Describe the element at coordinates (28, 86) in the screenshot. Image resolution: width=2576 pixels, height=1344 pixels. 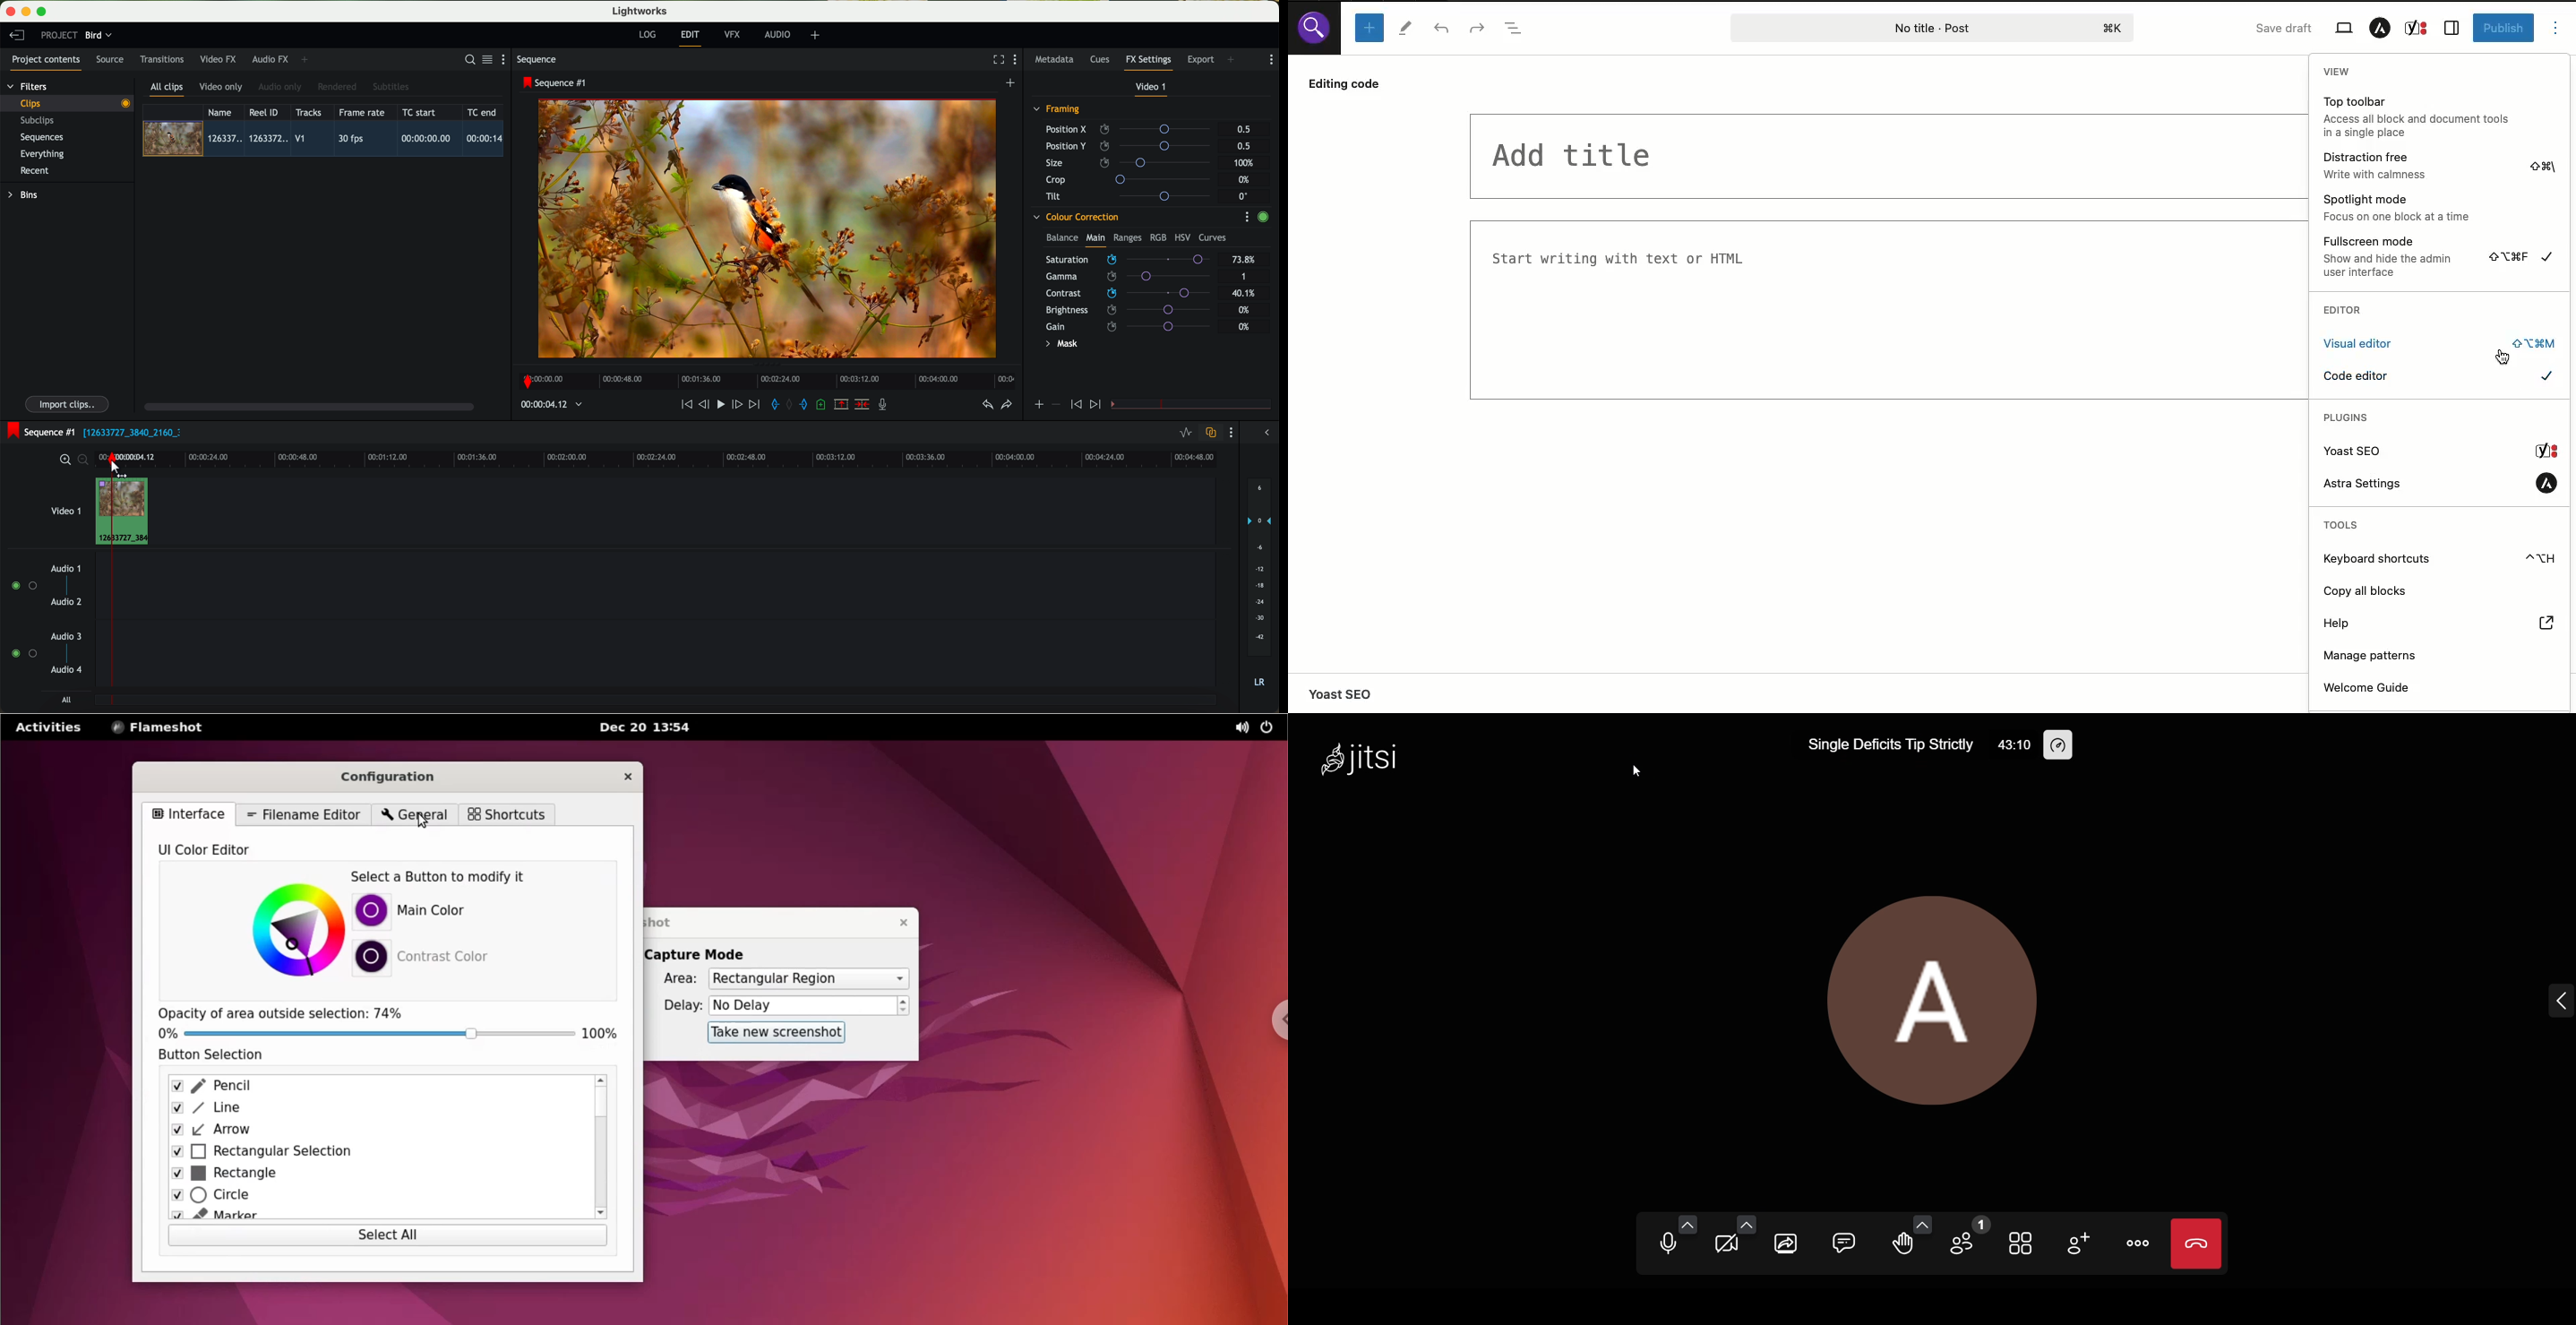
I see `filters` at that location.